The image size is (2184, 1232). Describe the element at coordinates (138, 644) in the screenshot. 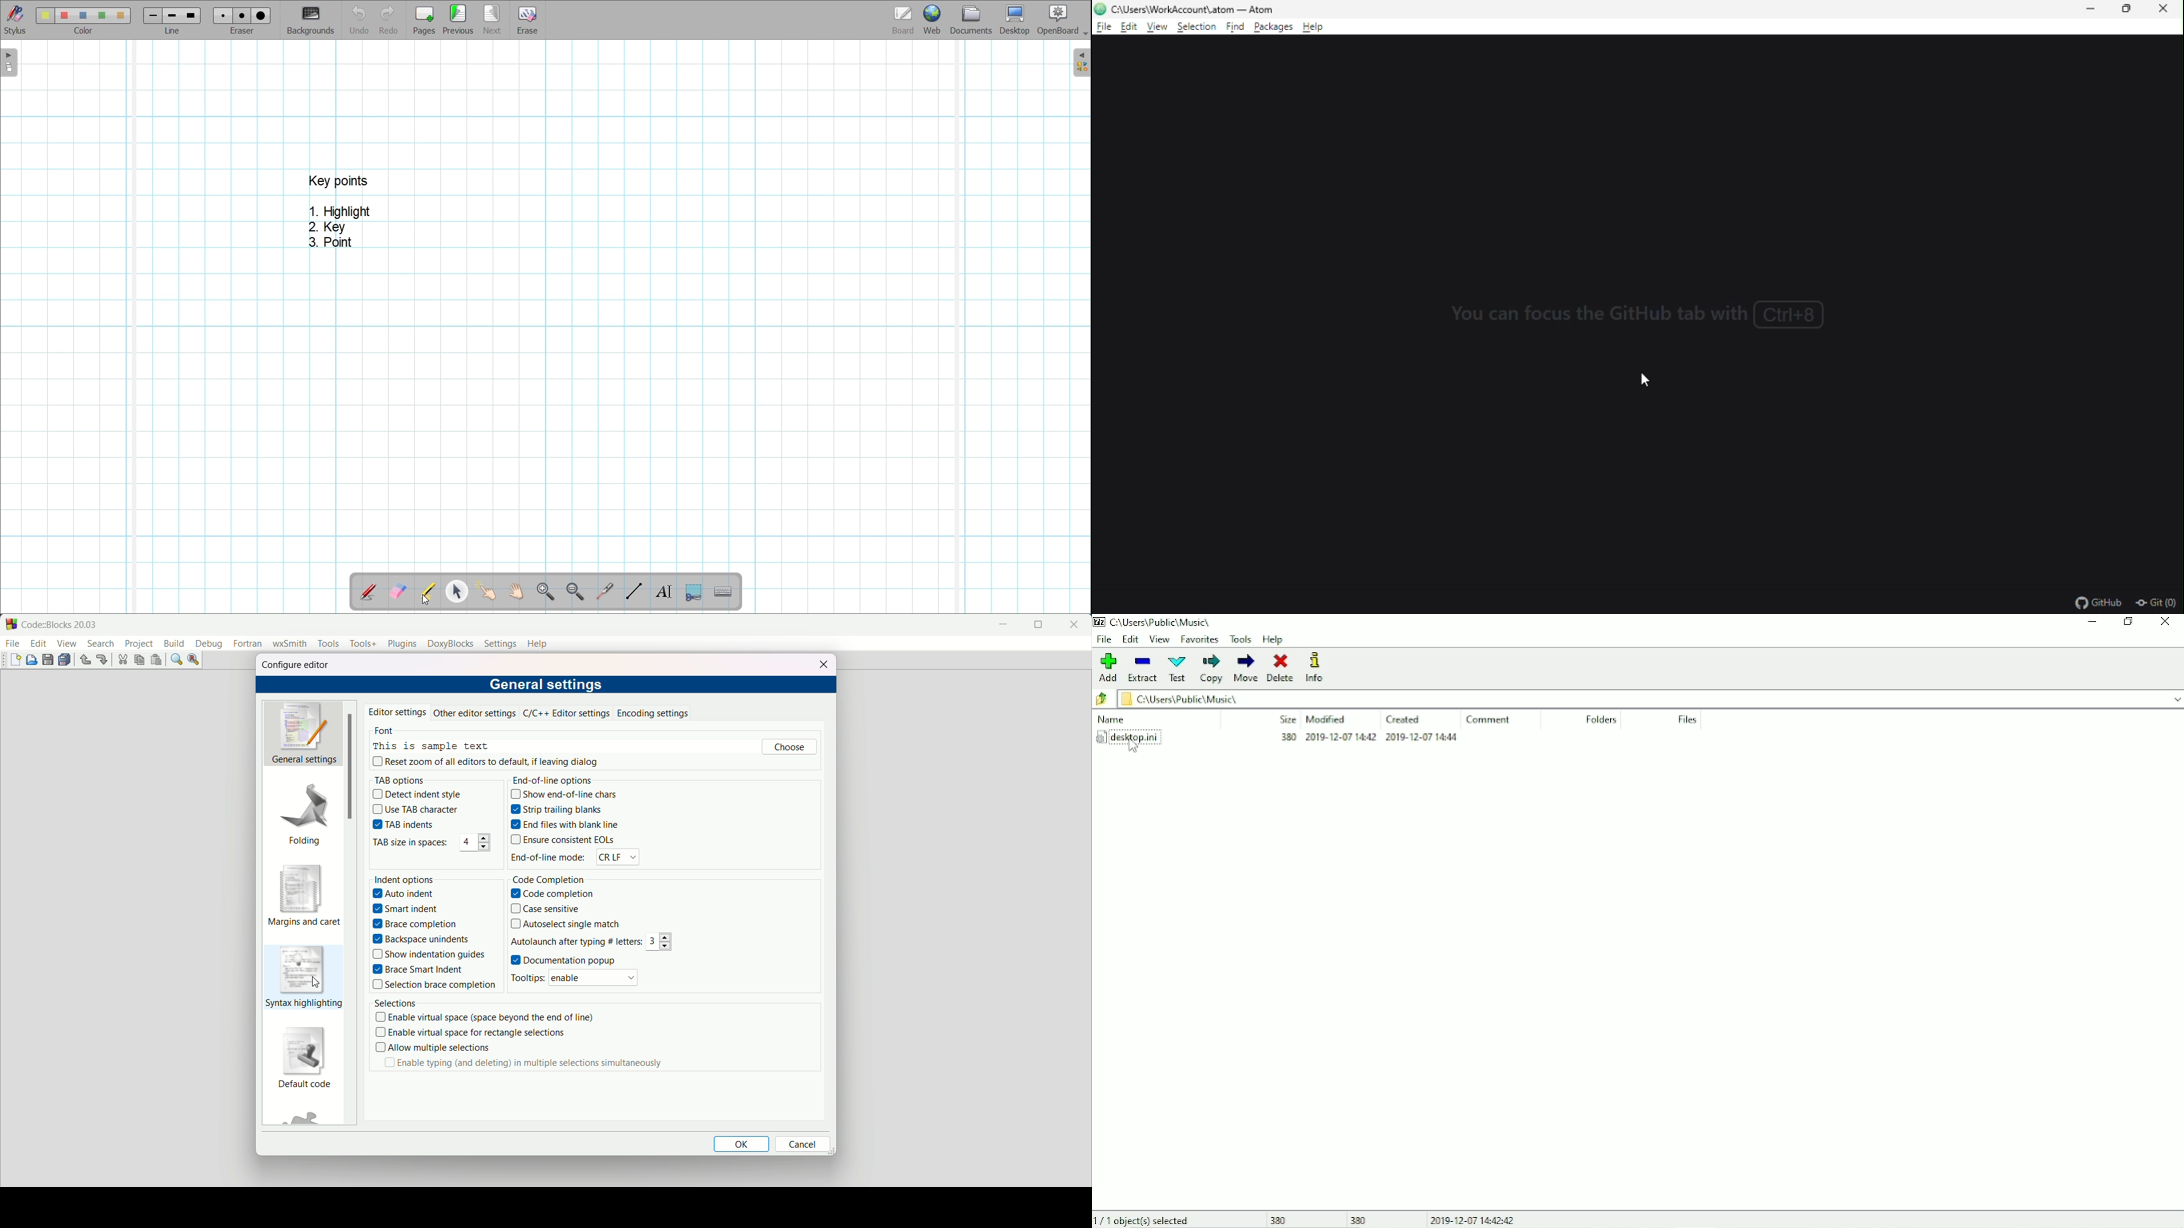

I see `project` at that location.